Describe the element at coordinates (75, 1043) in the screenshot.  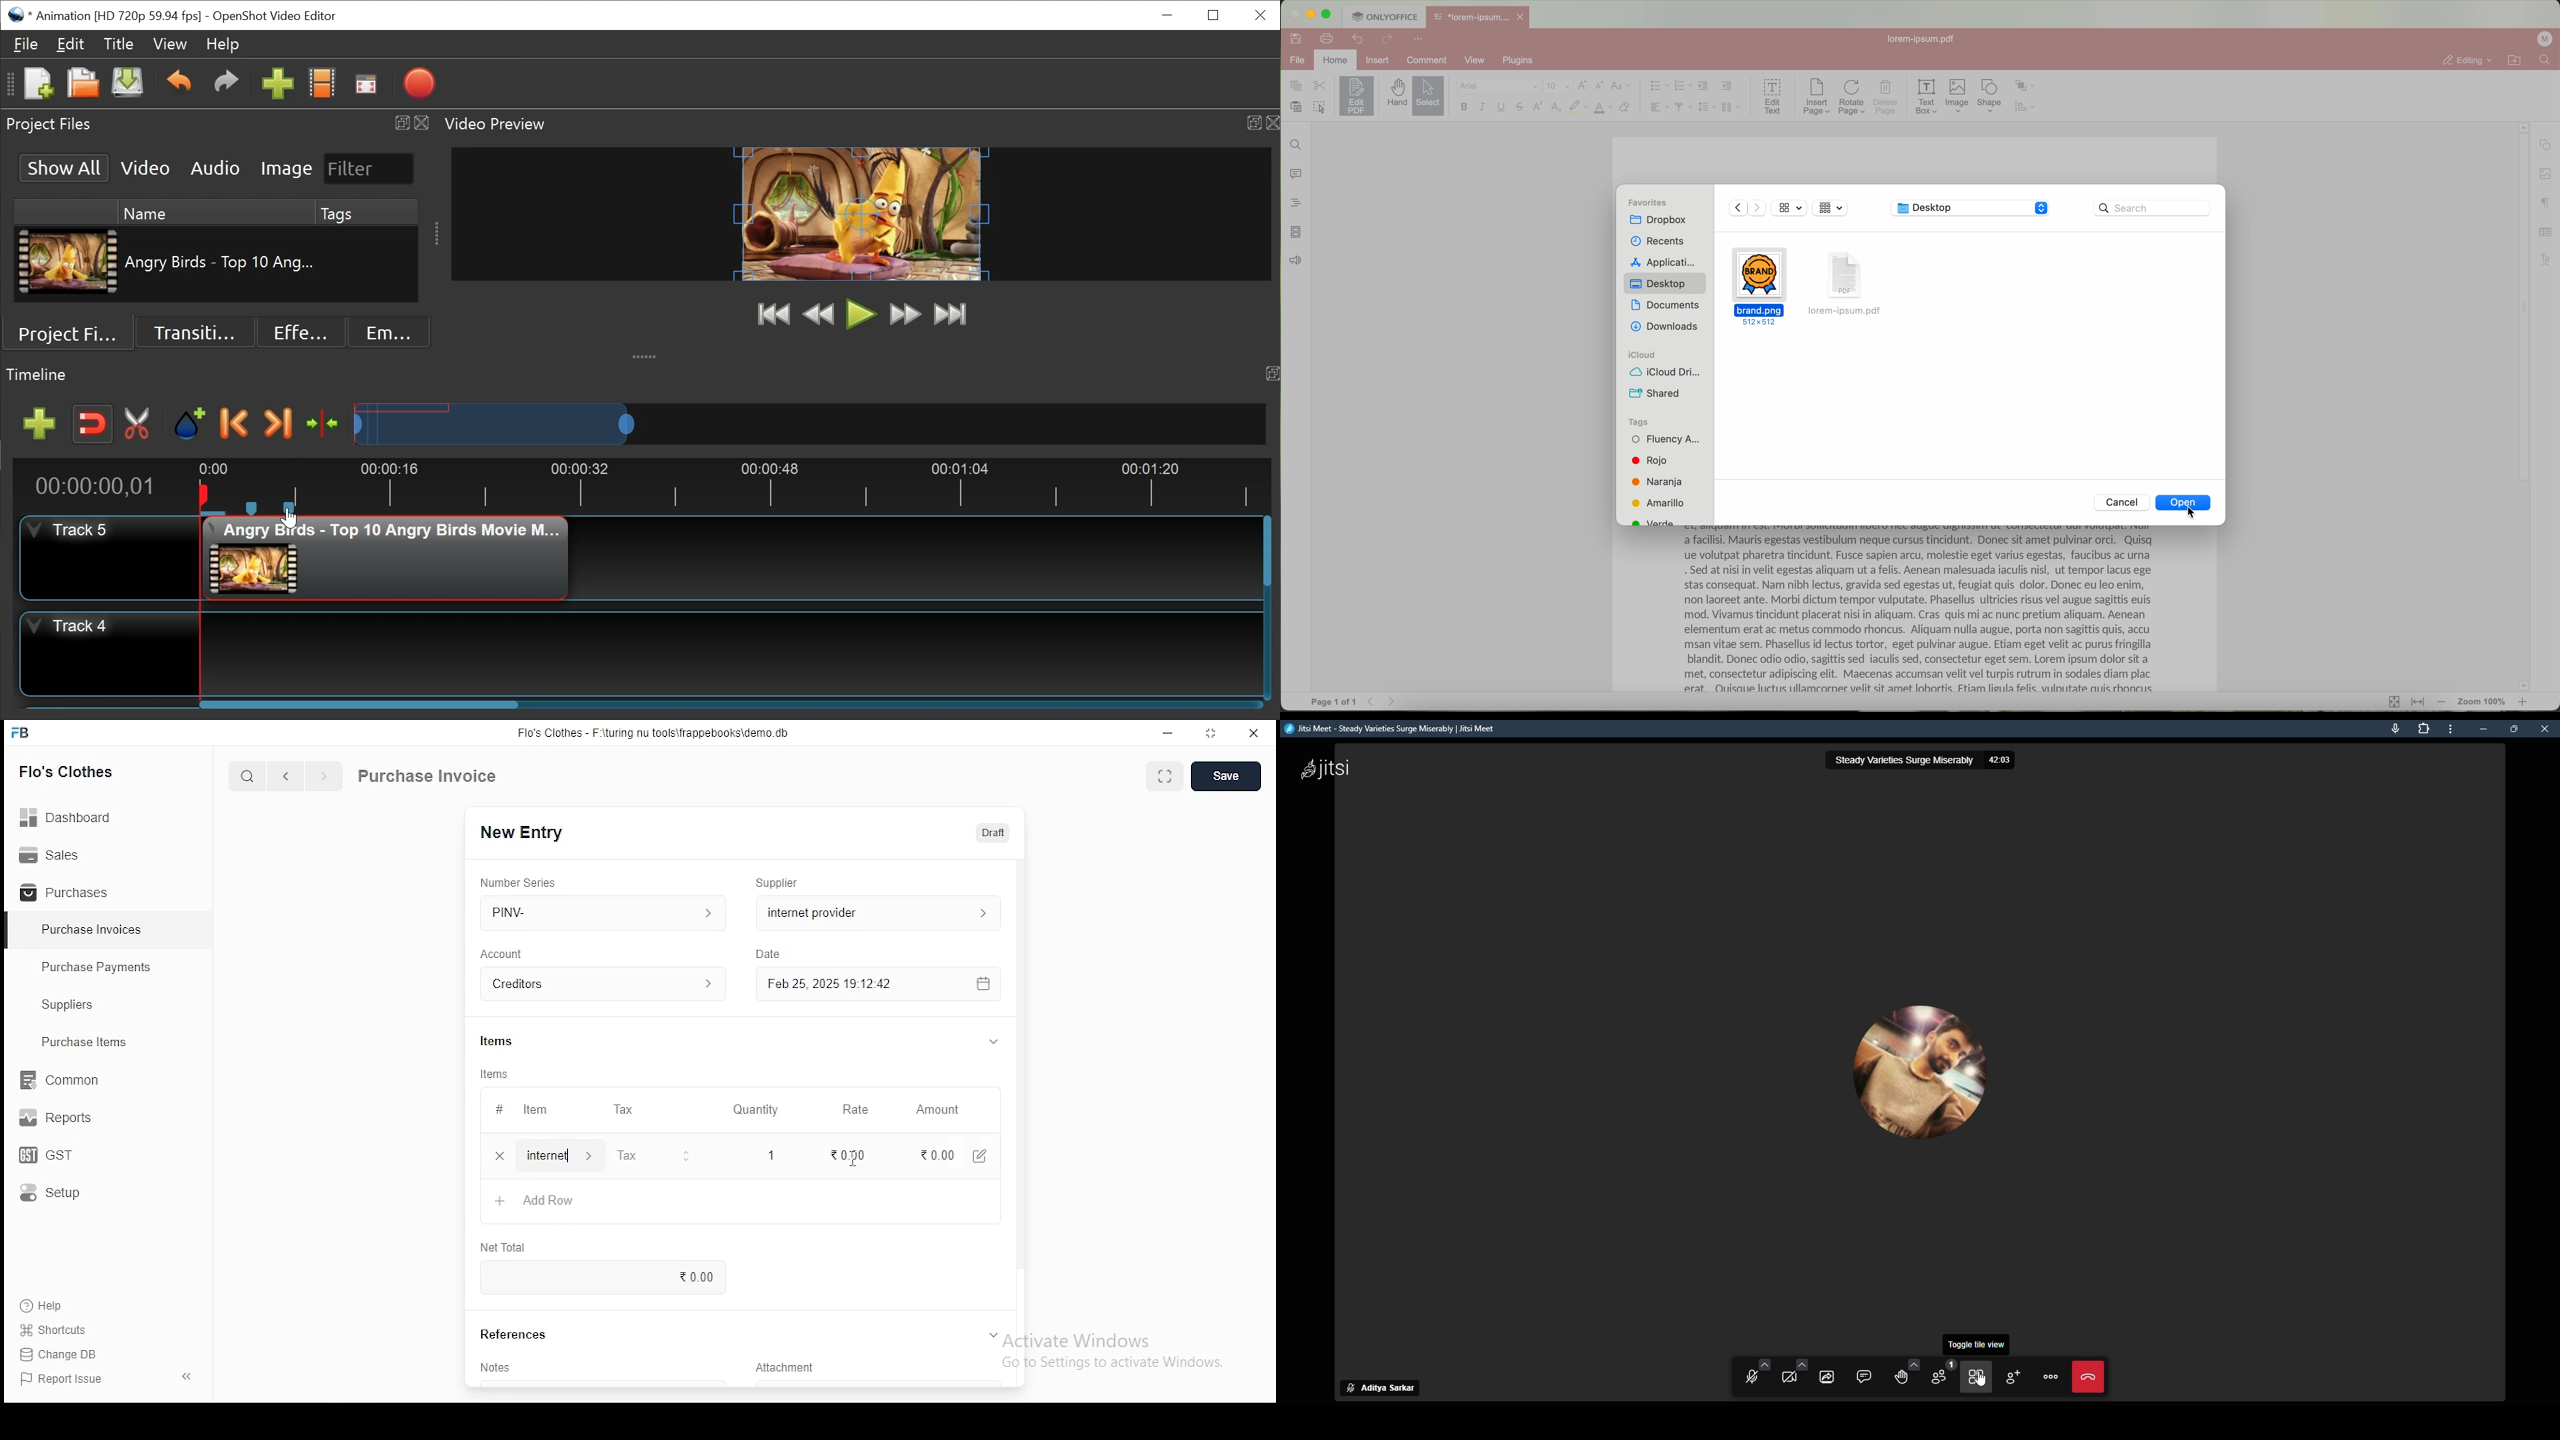
I see `Purchase ltems` at that location.